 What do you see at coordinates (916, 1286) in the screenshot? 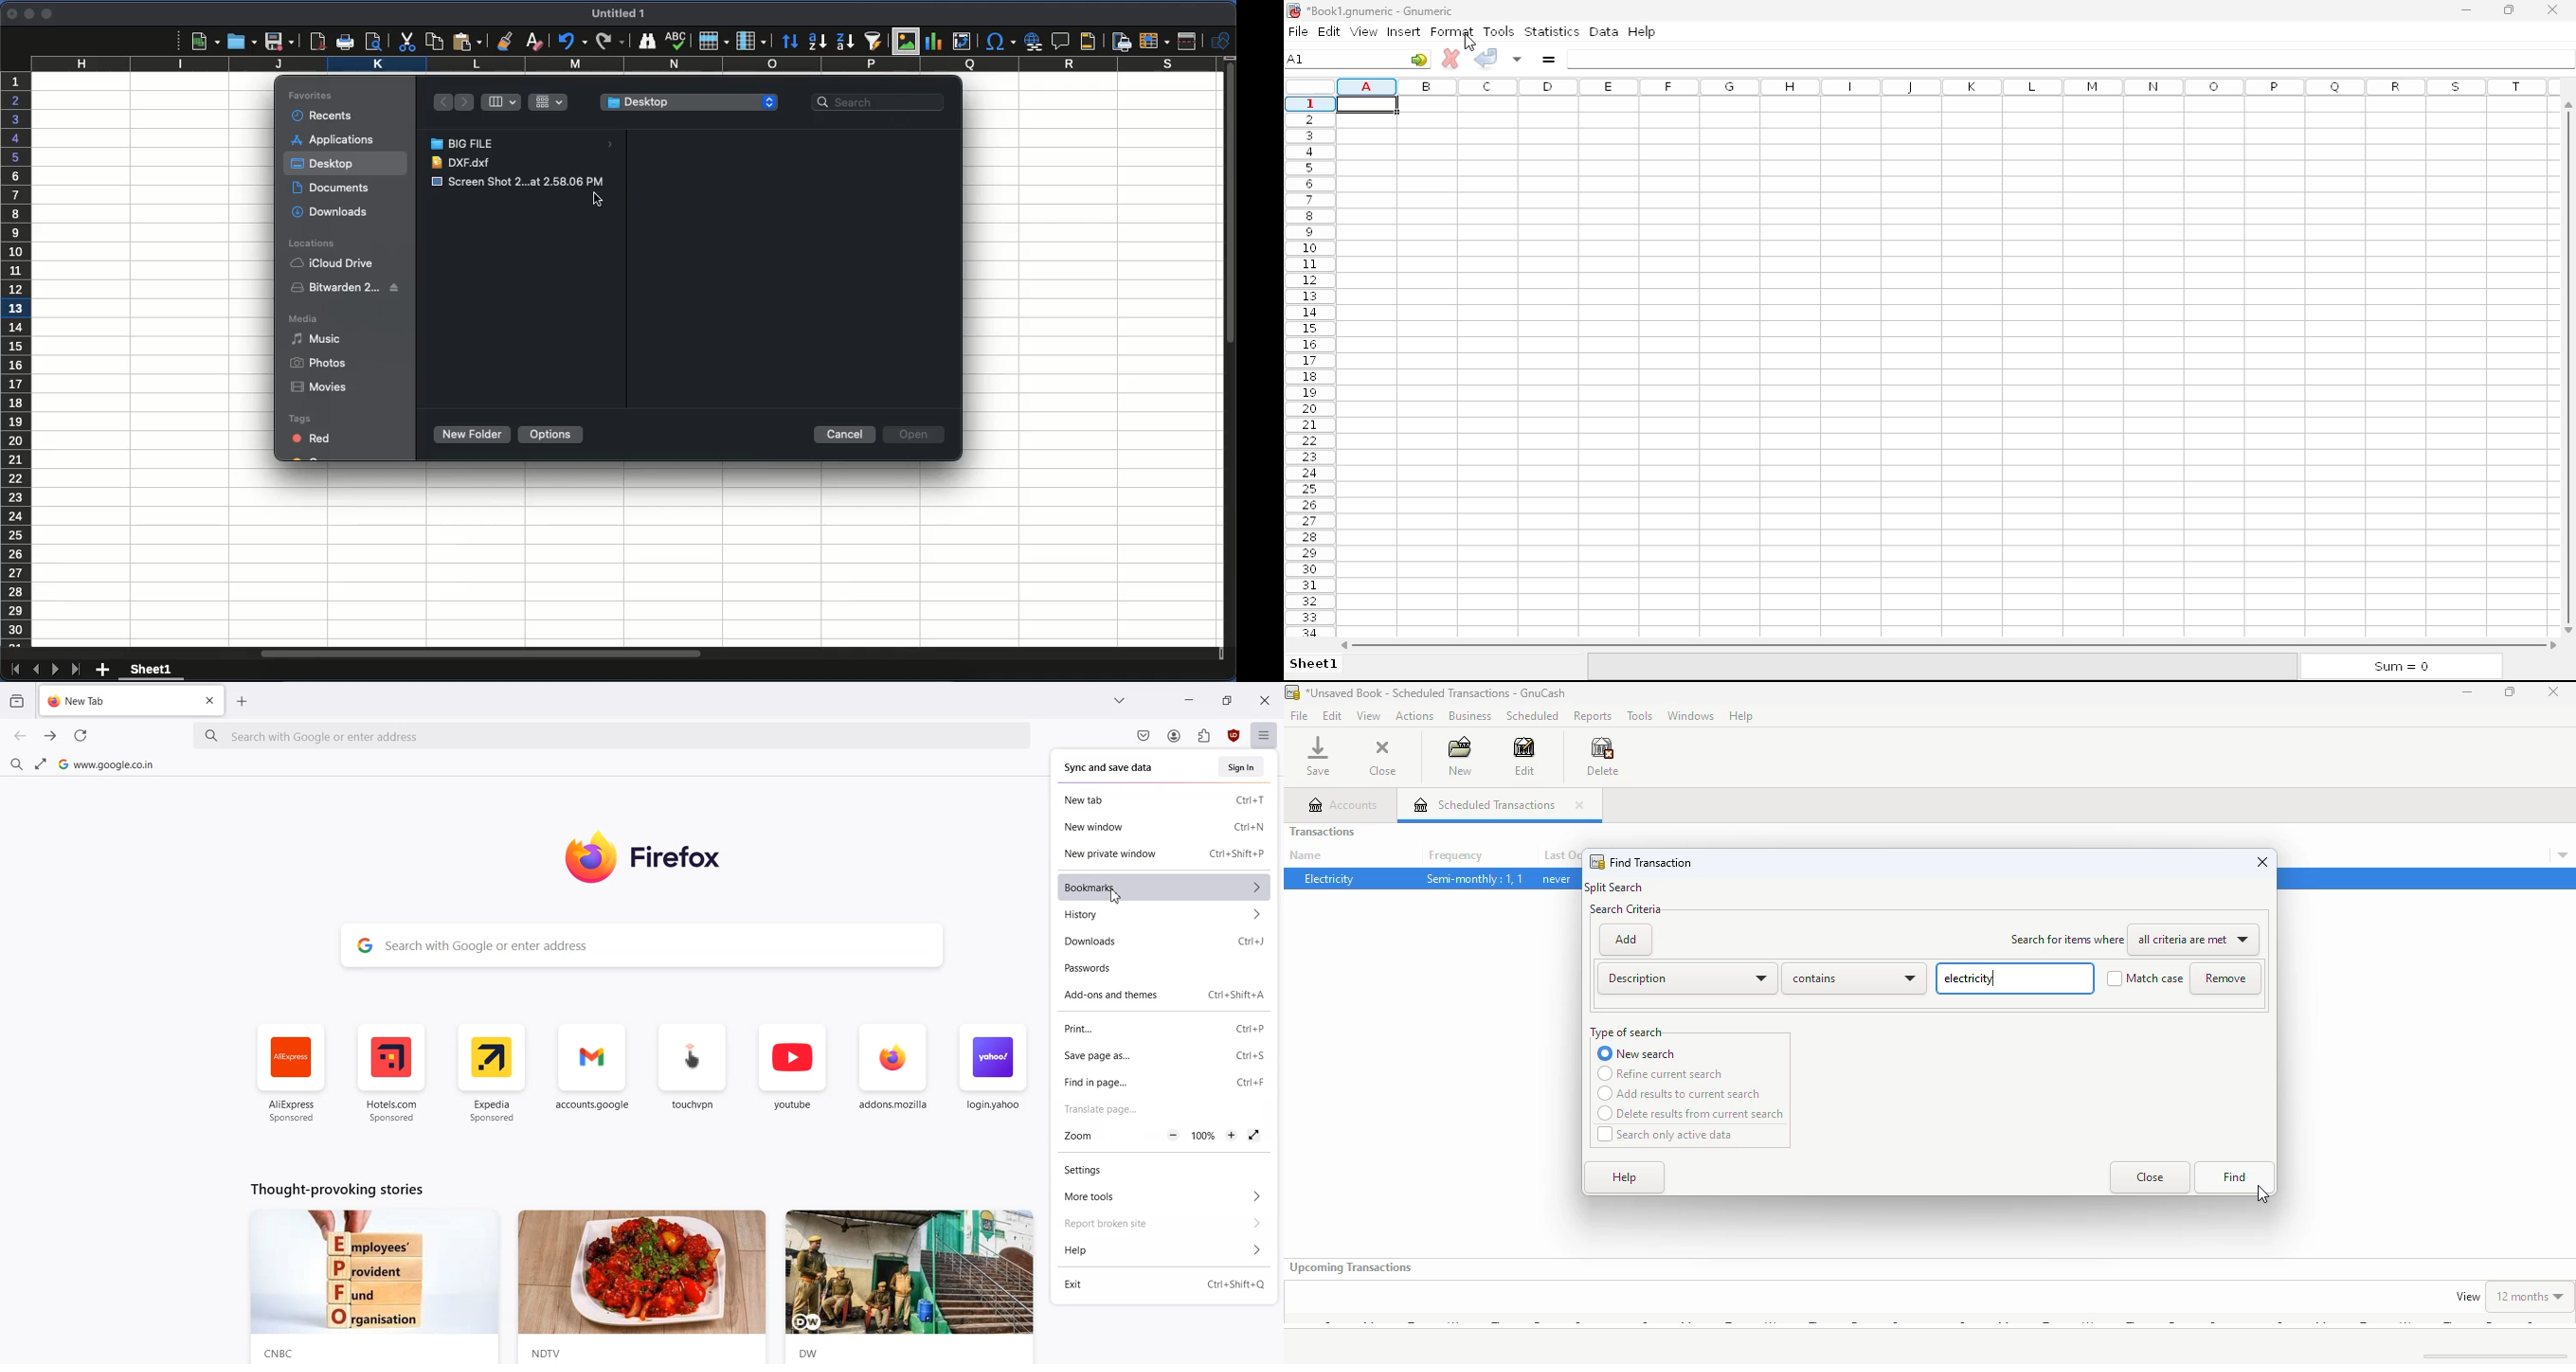
I see `News` at bounding box center [916, 1286].